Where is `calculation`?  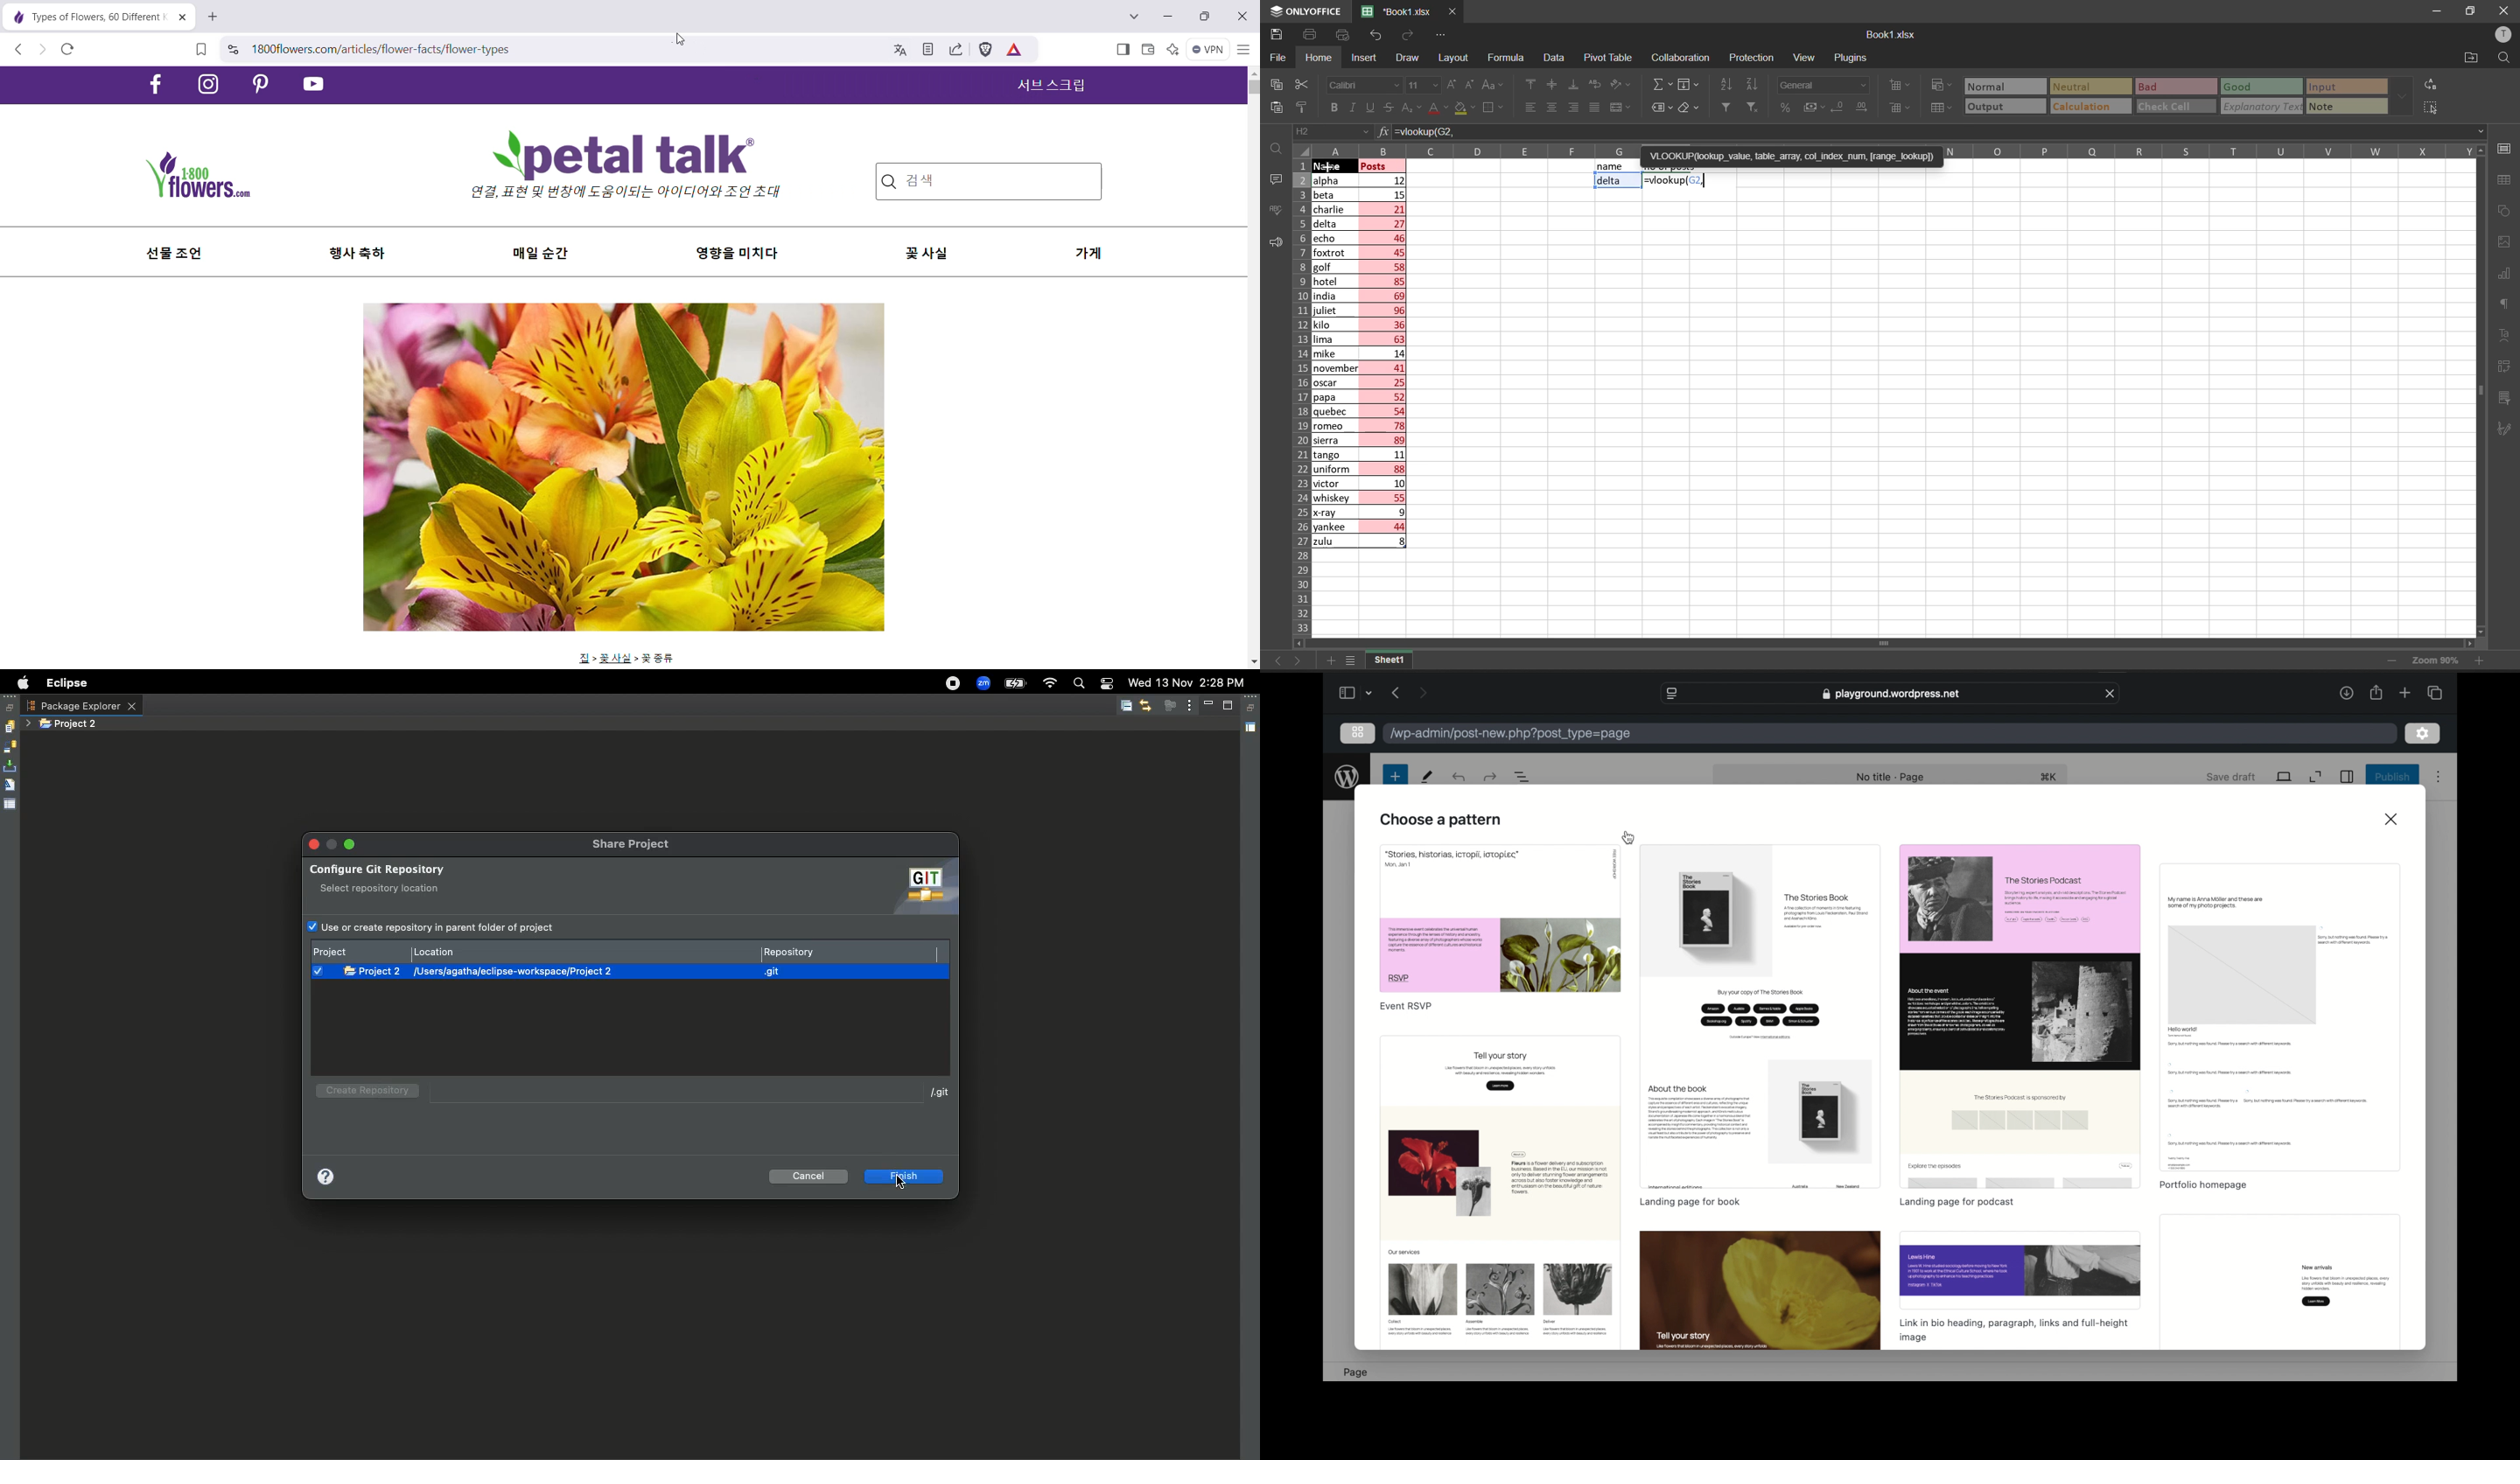 calculation is located at coordinates (2088, 106).